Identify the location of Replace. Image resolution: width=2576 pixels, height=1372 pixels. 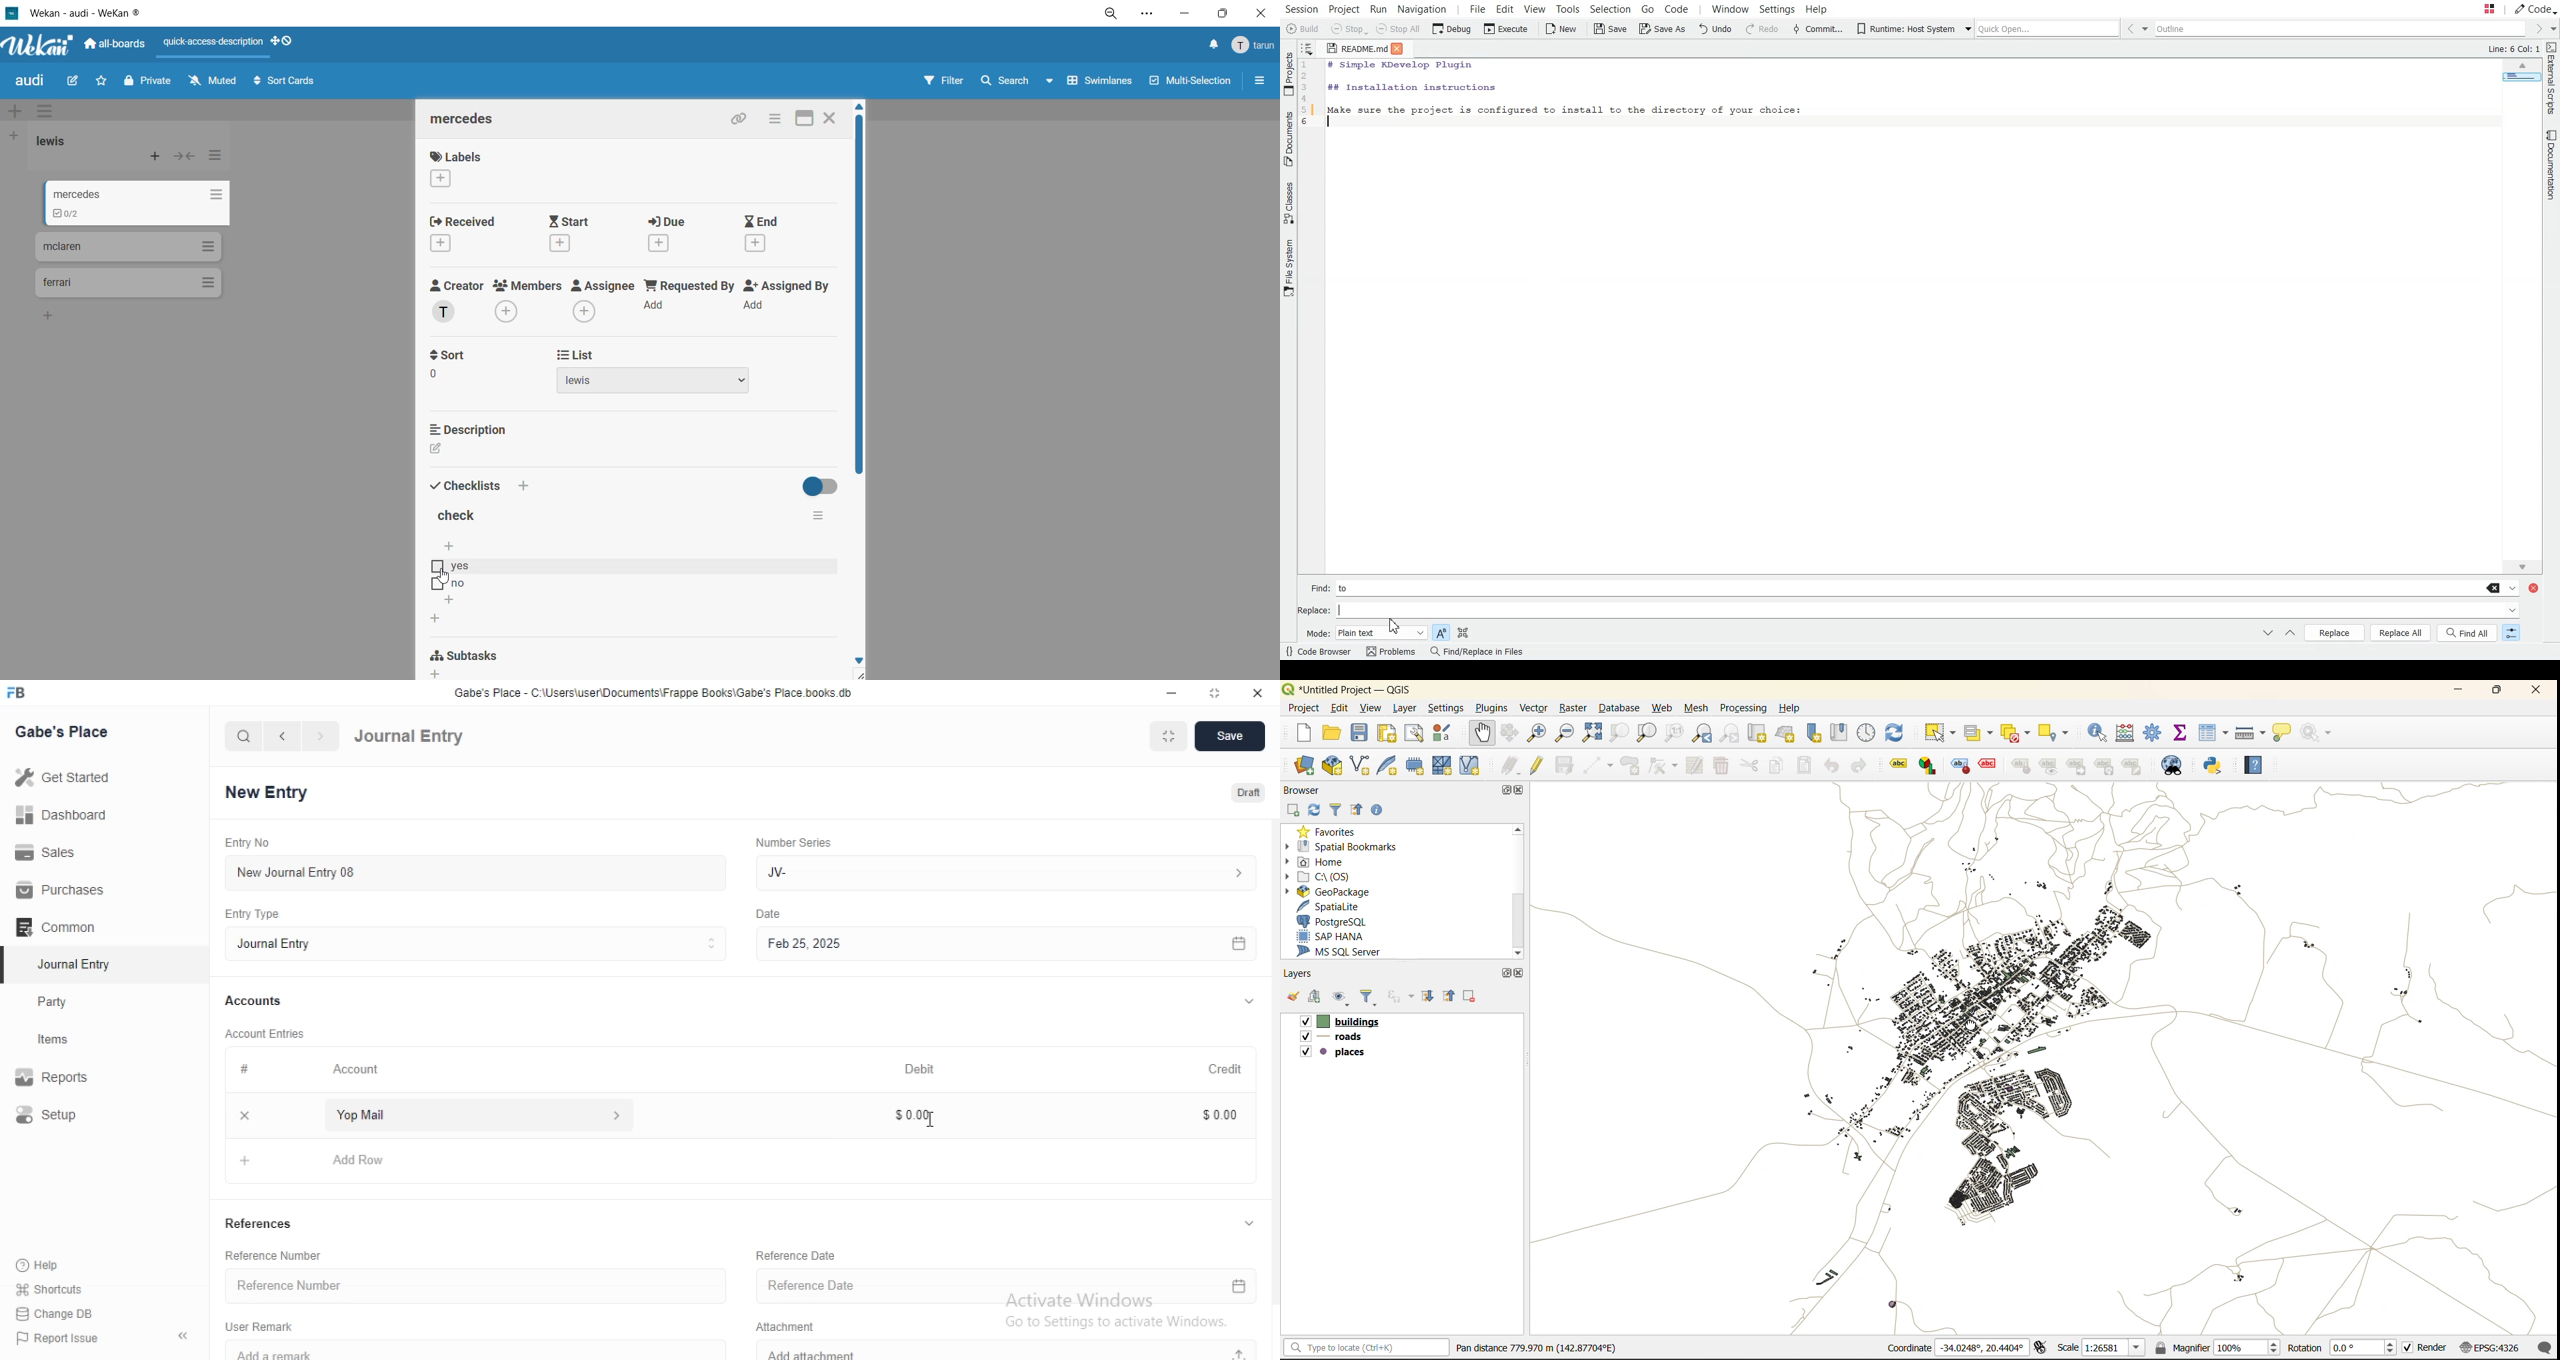
(2335, 632).